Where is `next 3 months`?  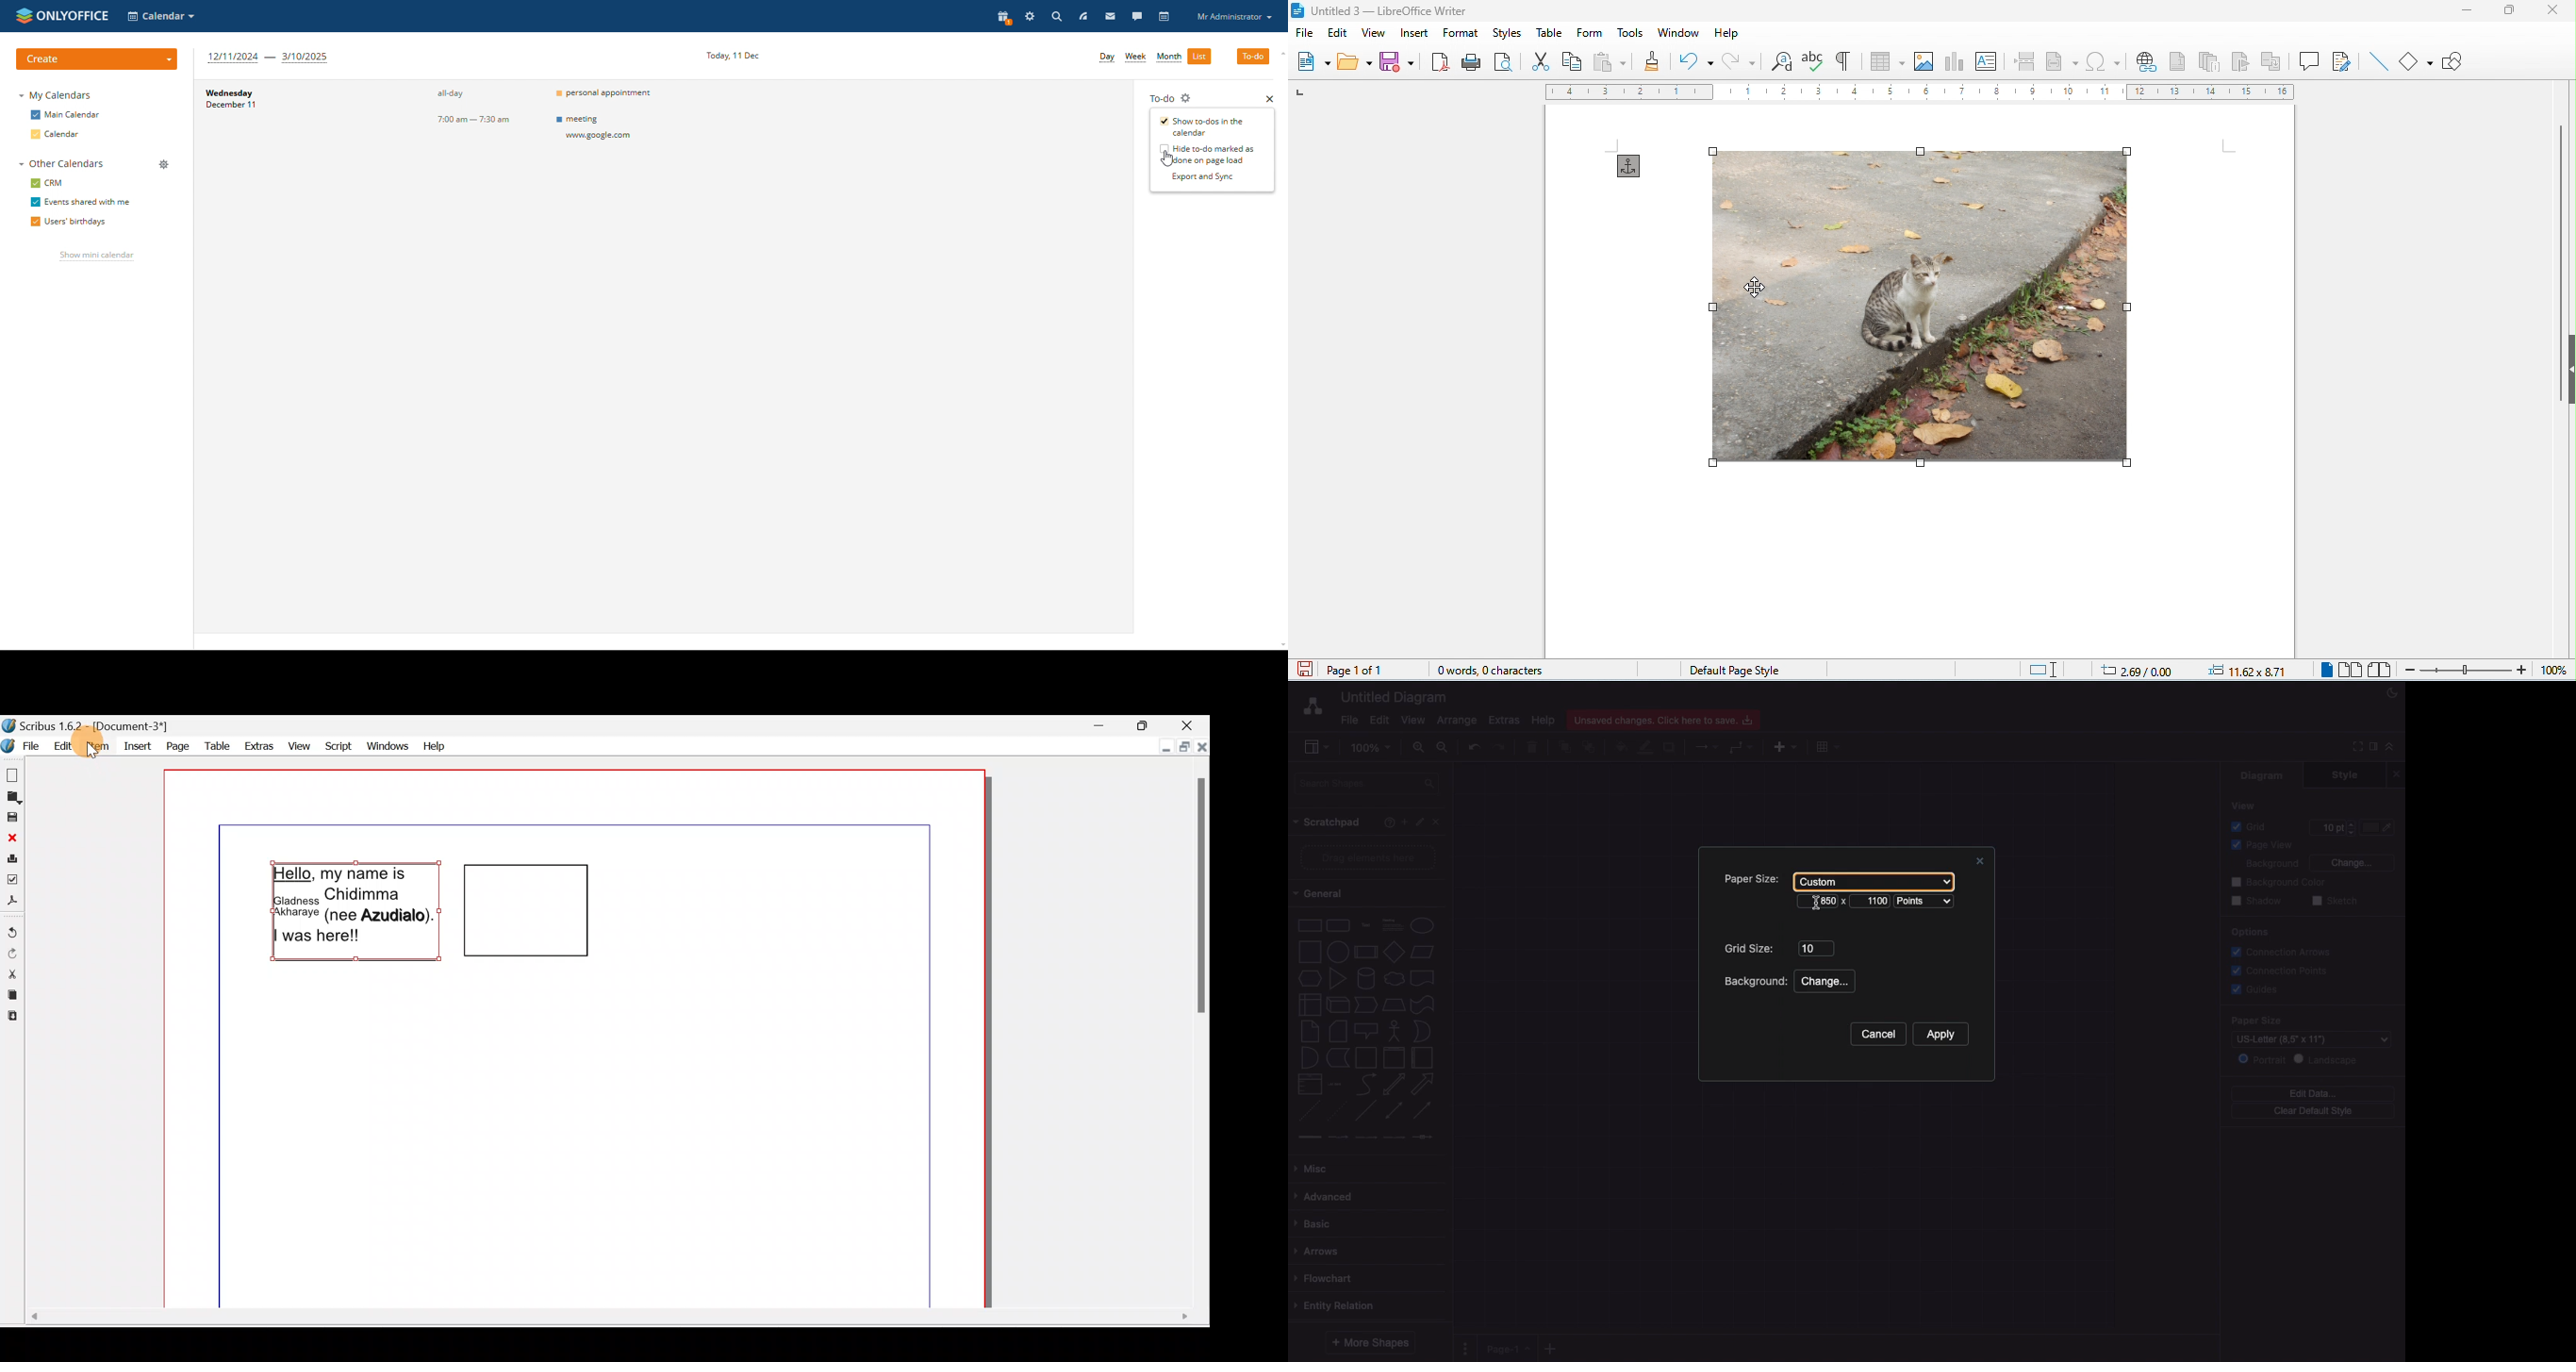 next 3 months is located at coordinates (270, 58).